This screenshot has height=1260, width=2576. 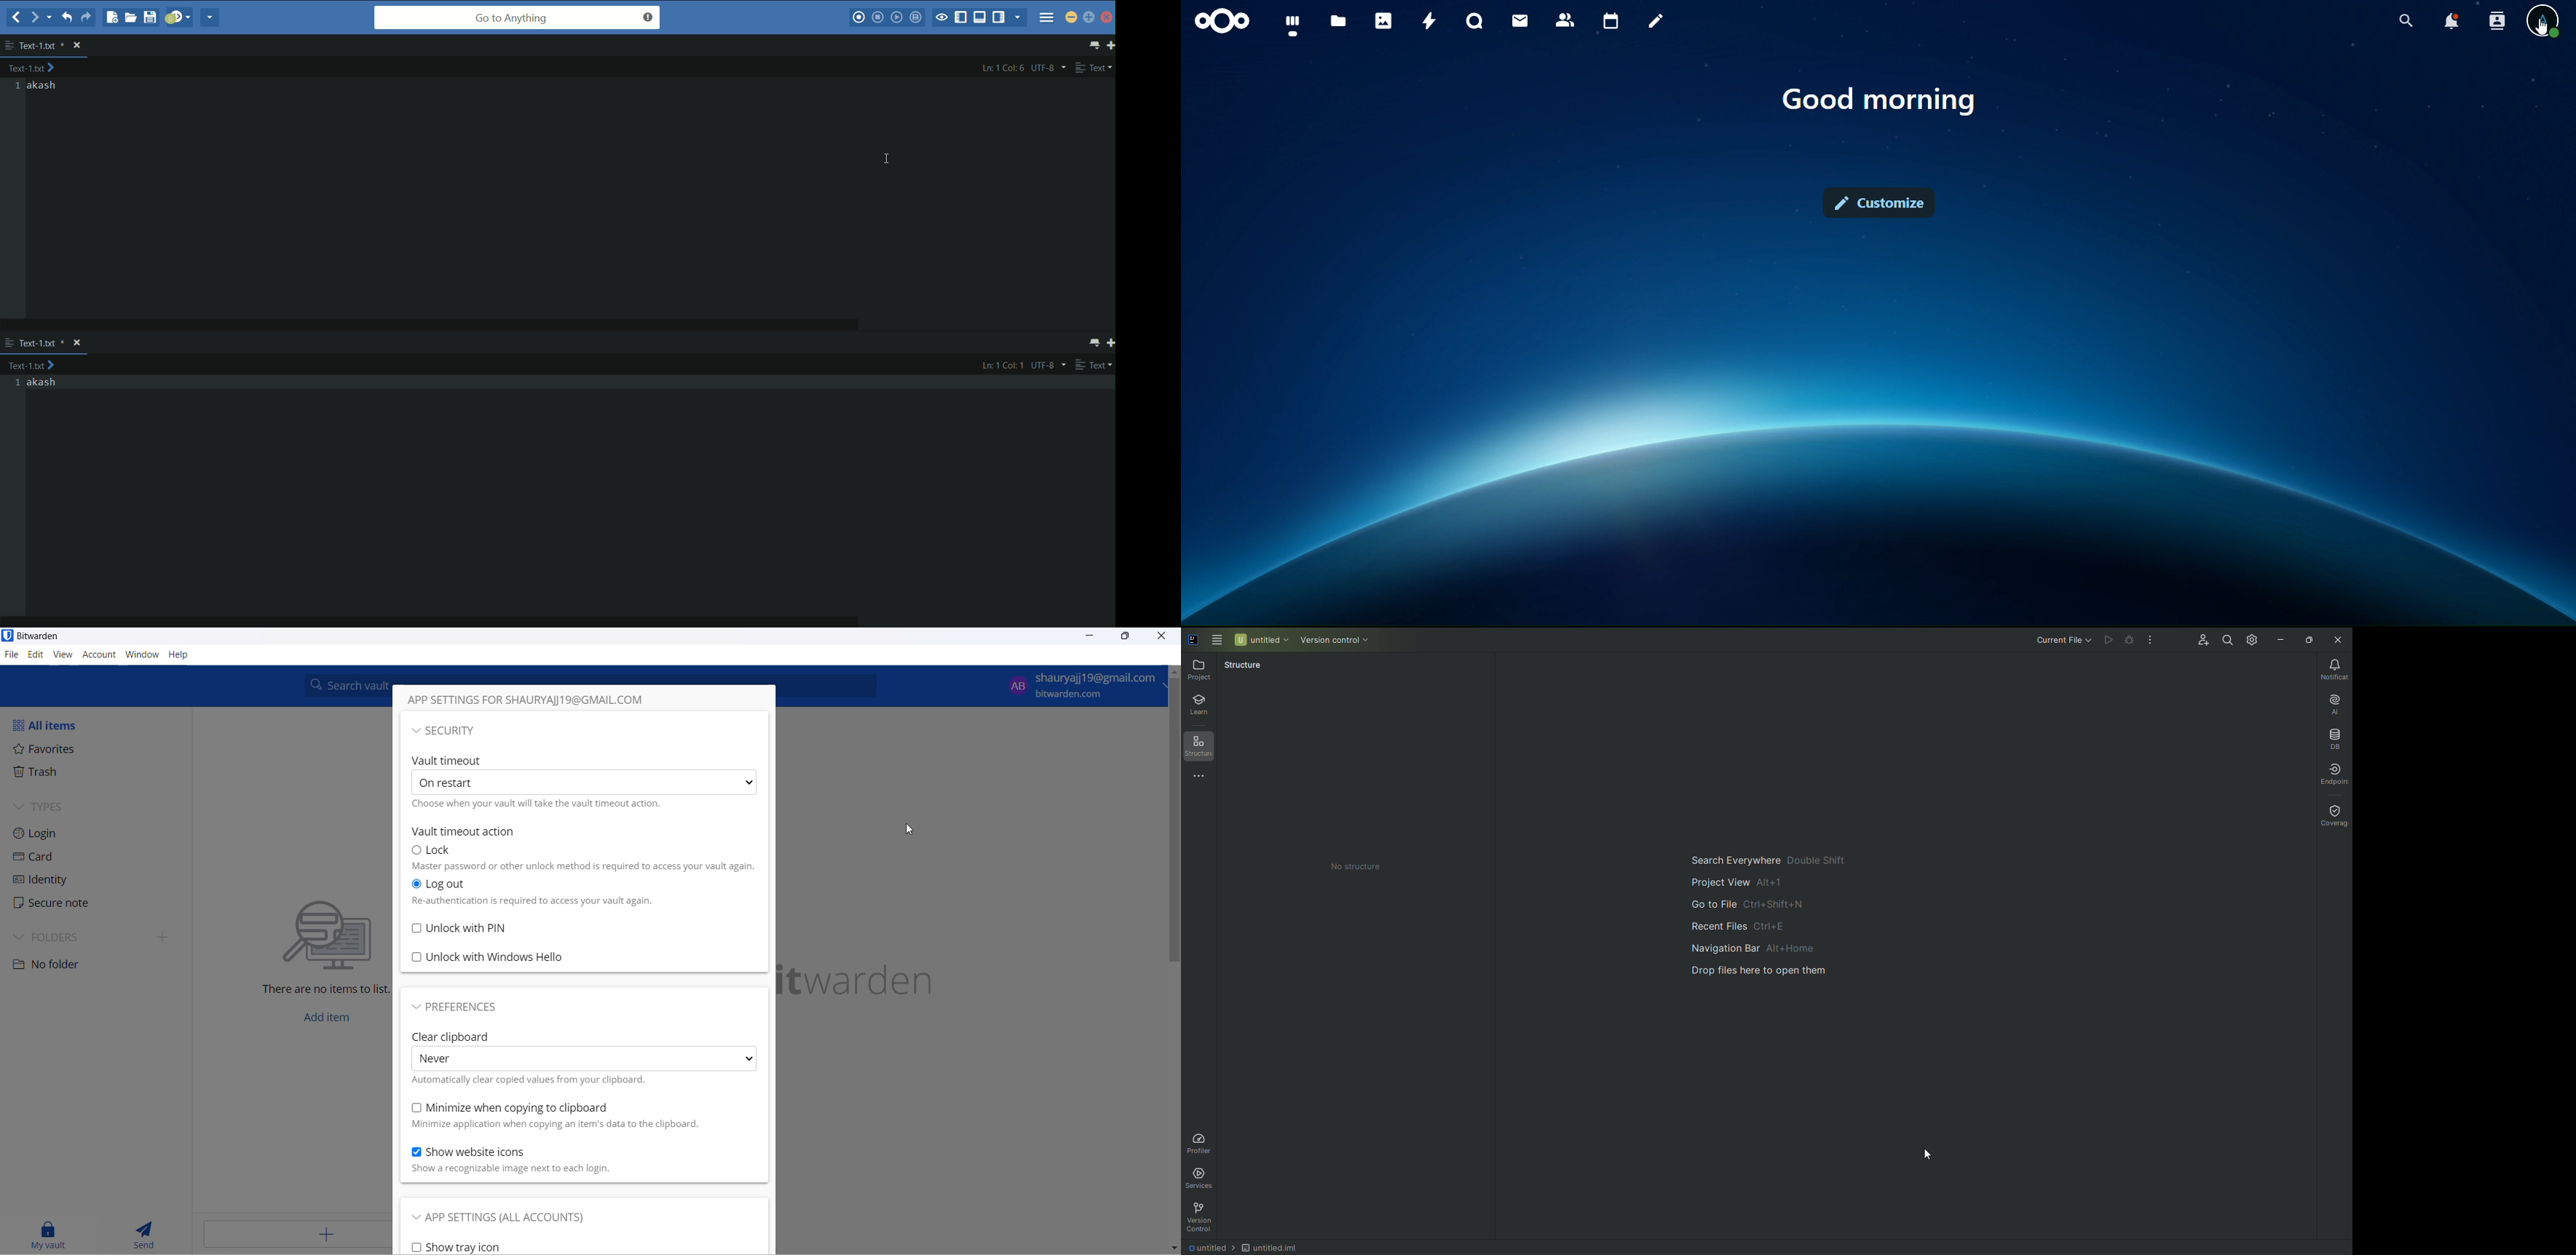 I want to click on contacts, so click(x=1566, y=19).